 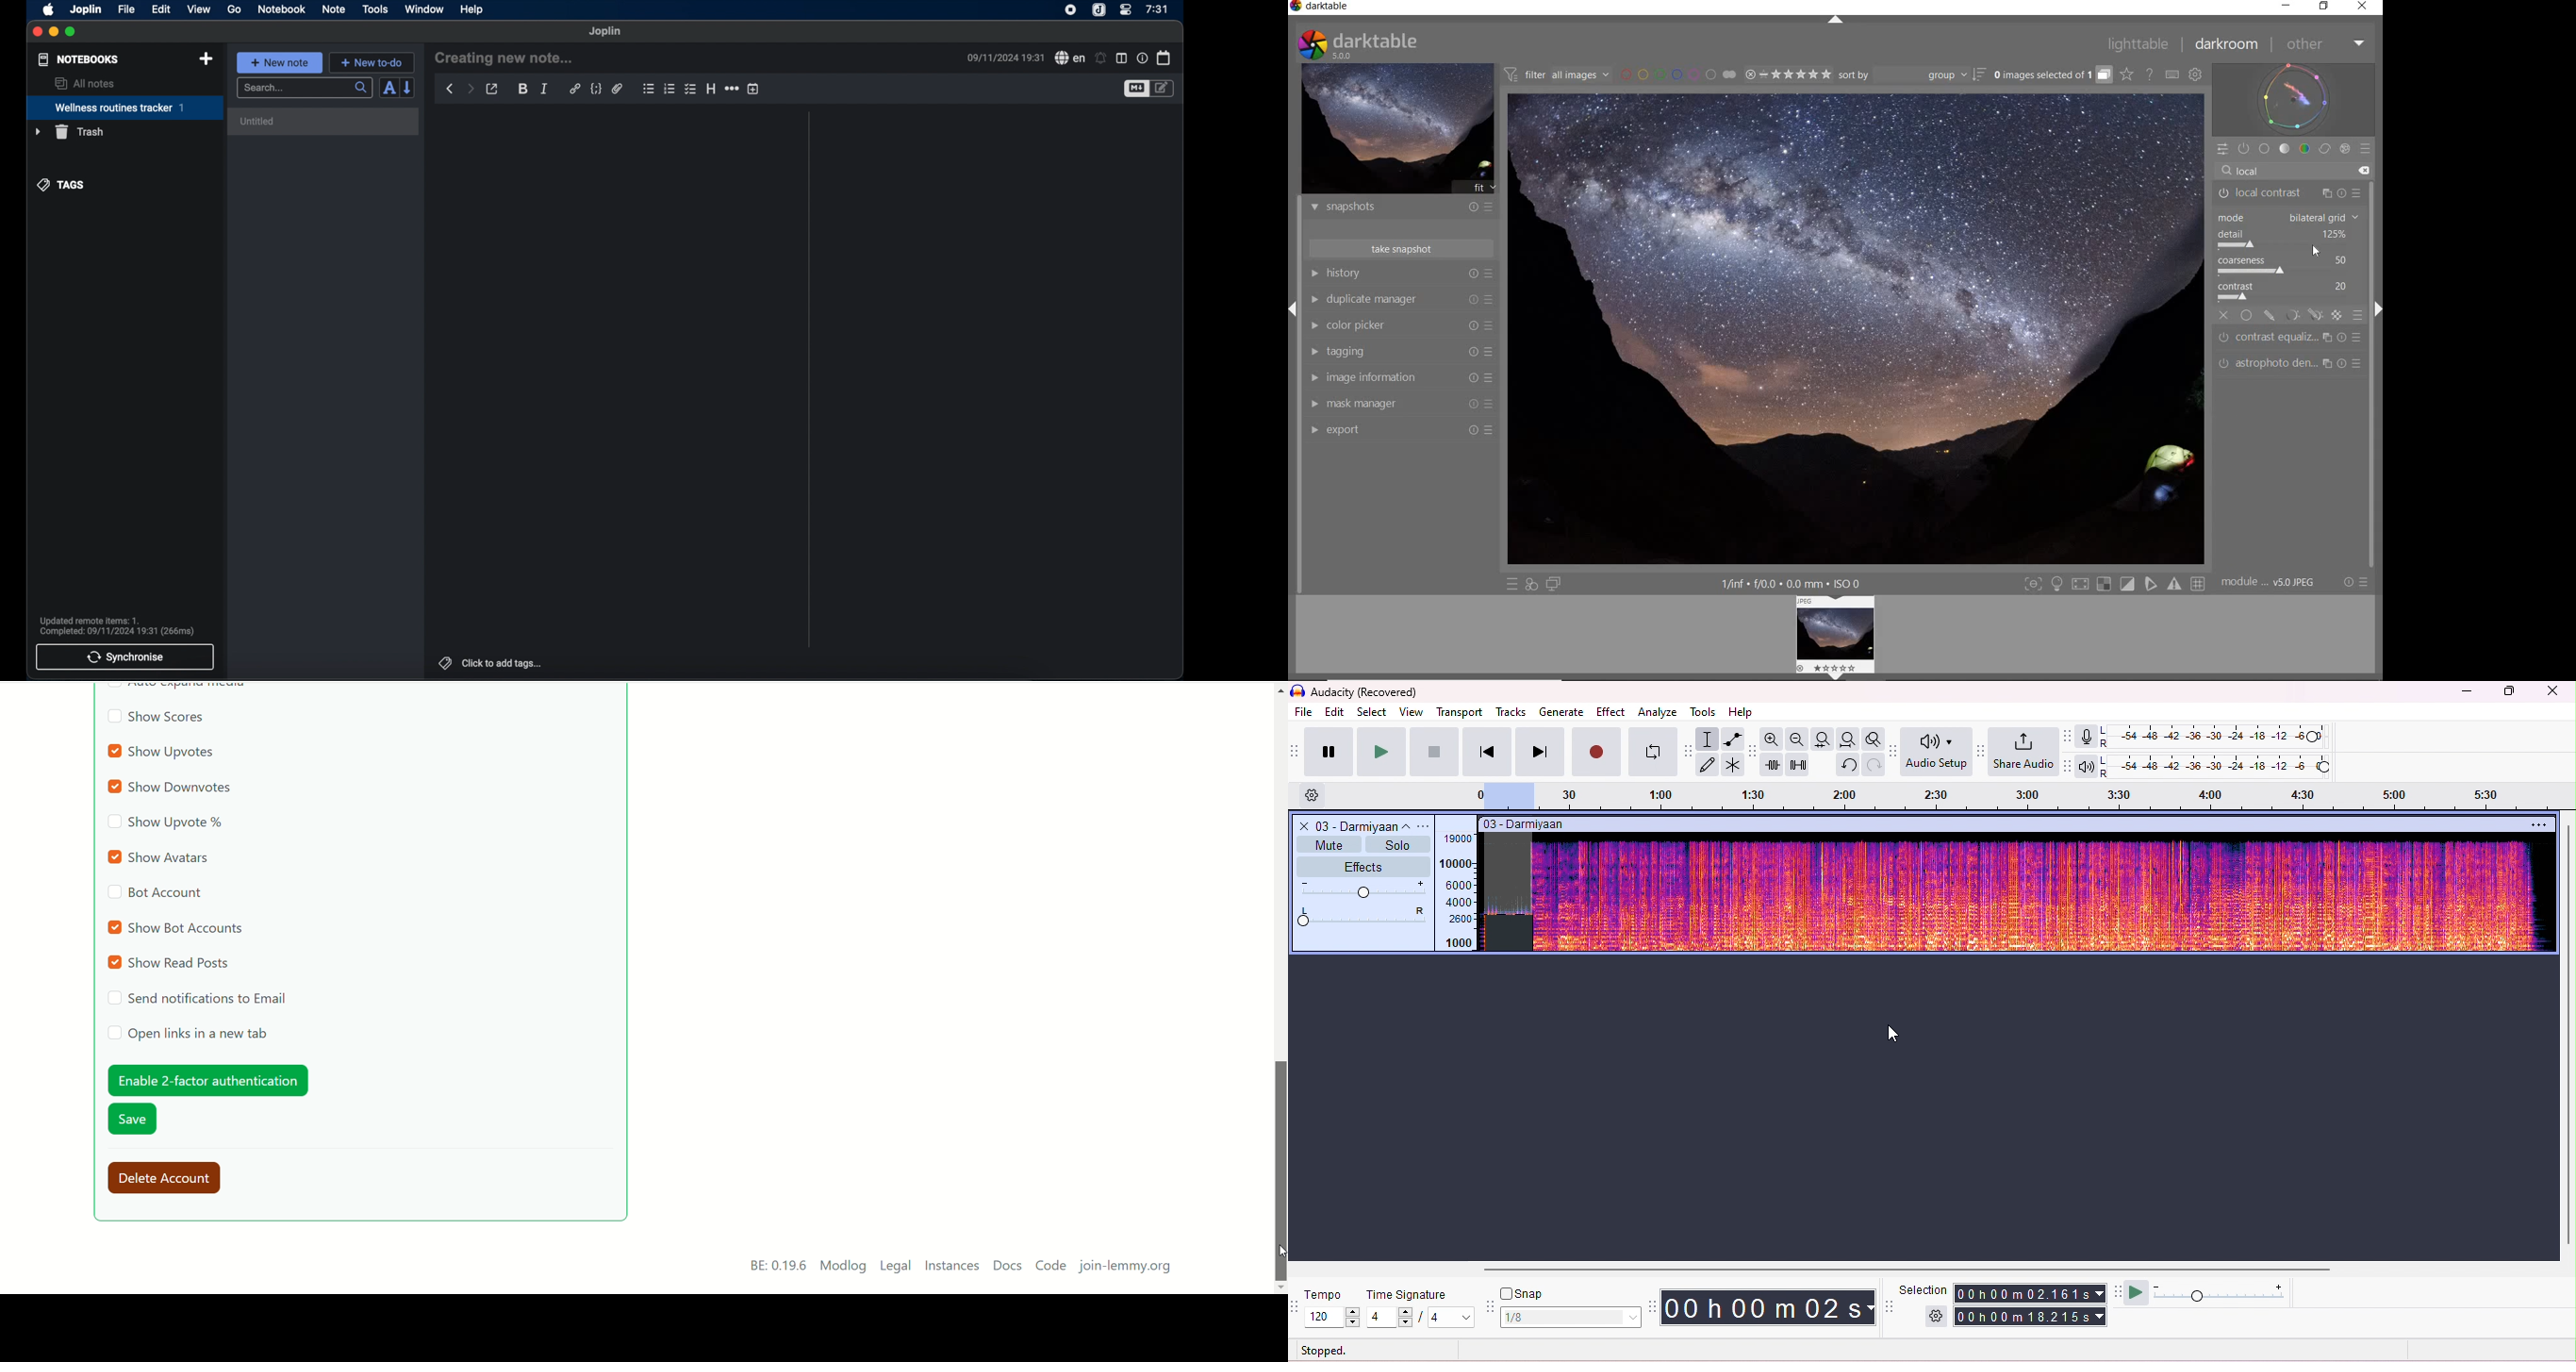 I want to click on notebook, so click(x=282, y=9).